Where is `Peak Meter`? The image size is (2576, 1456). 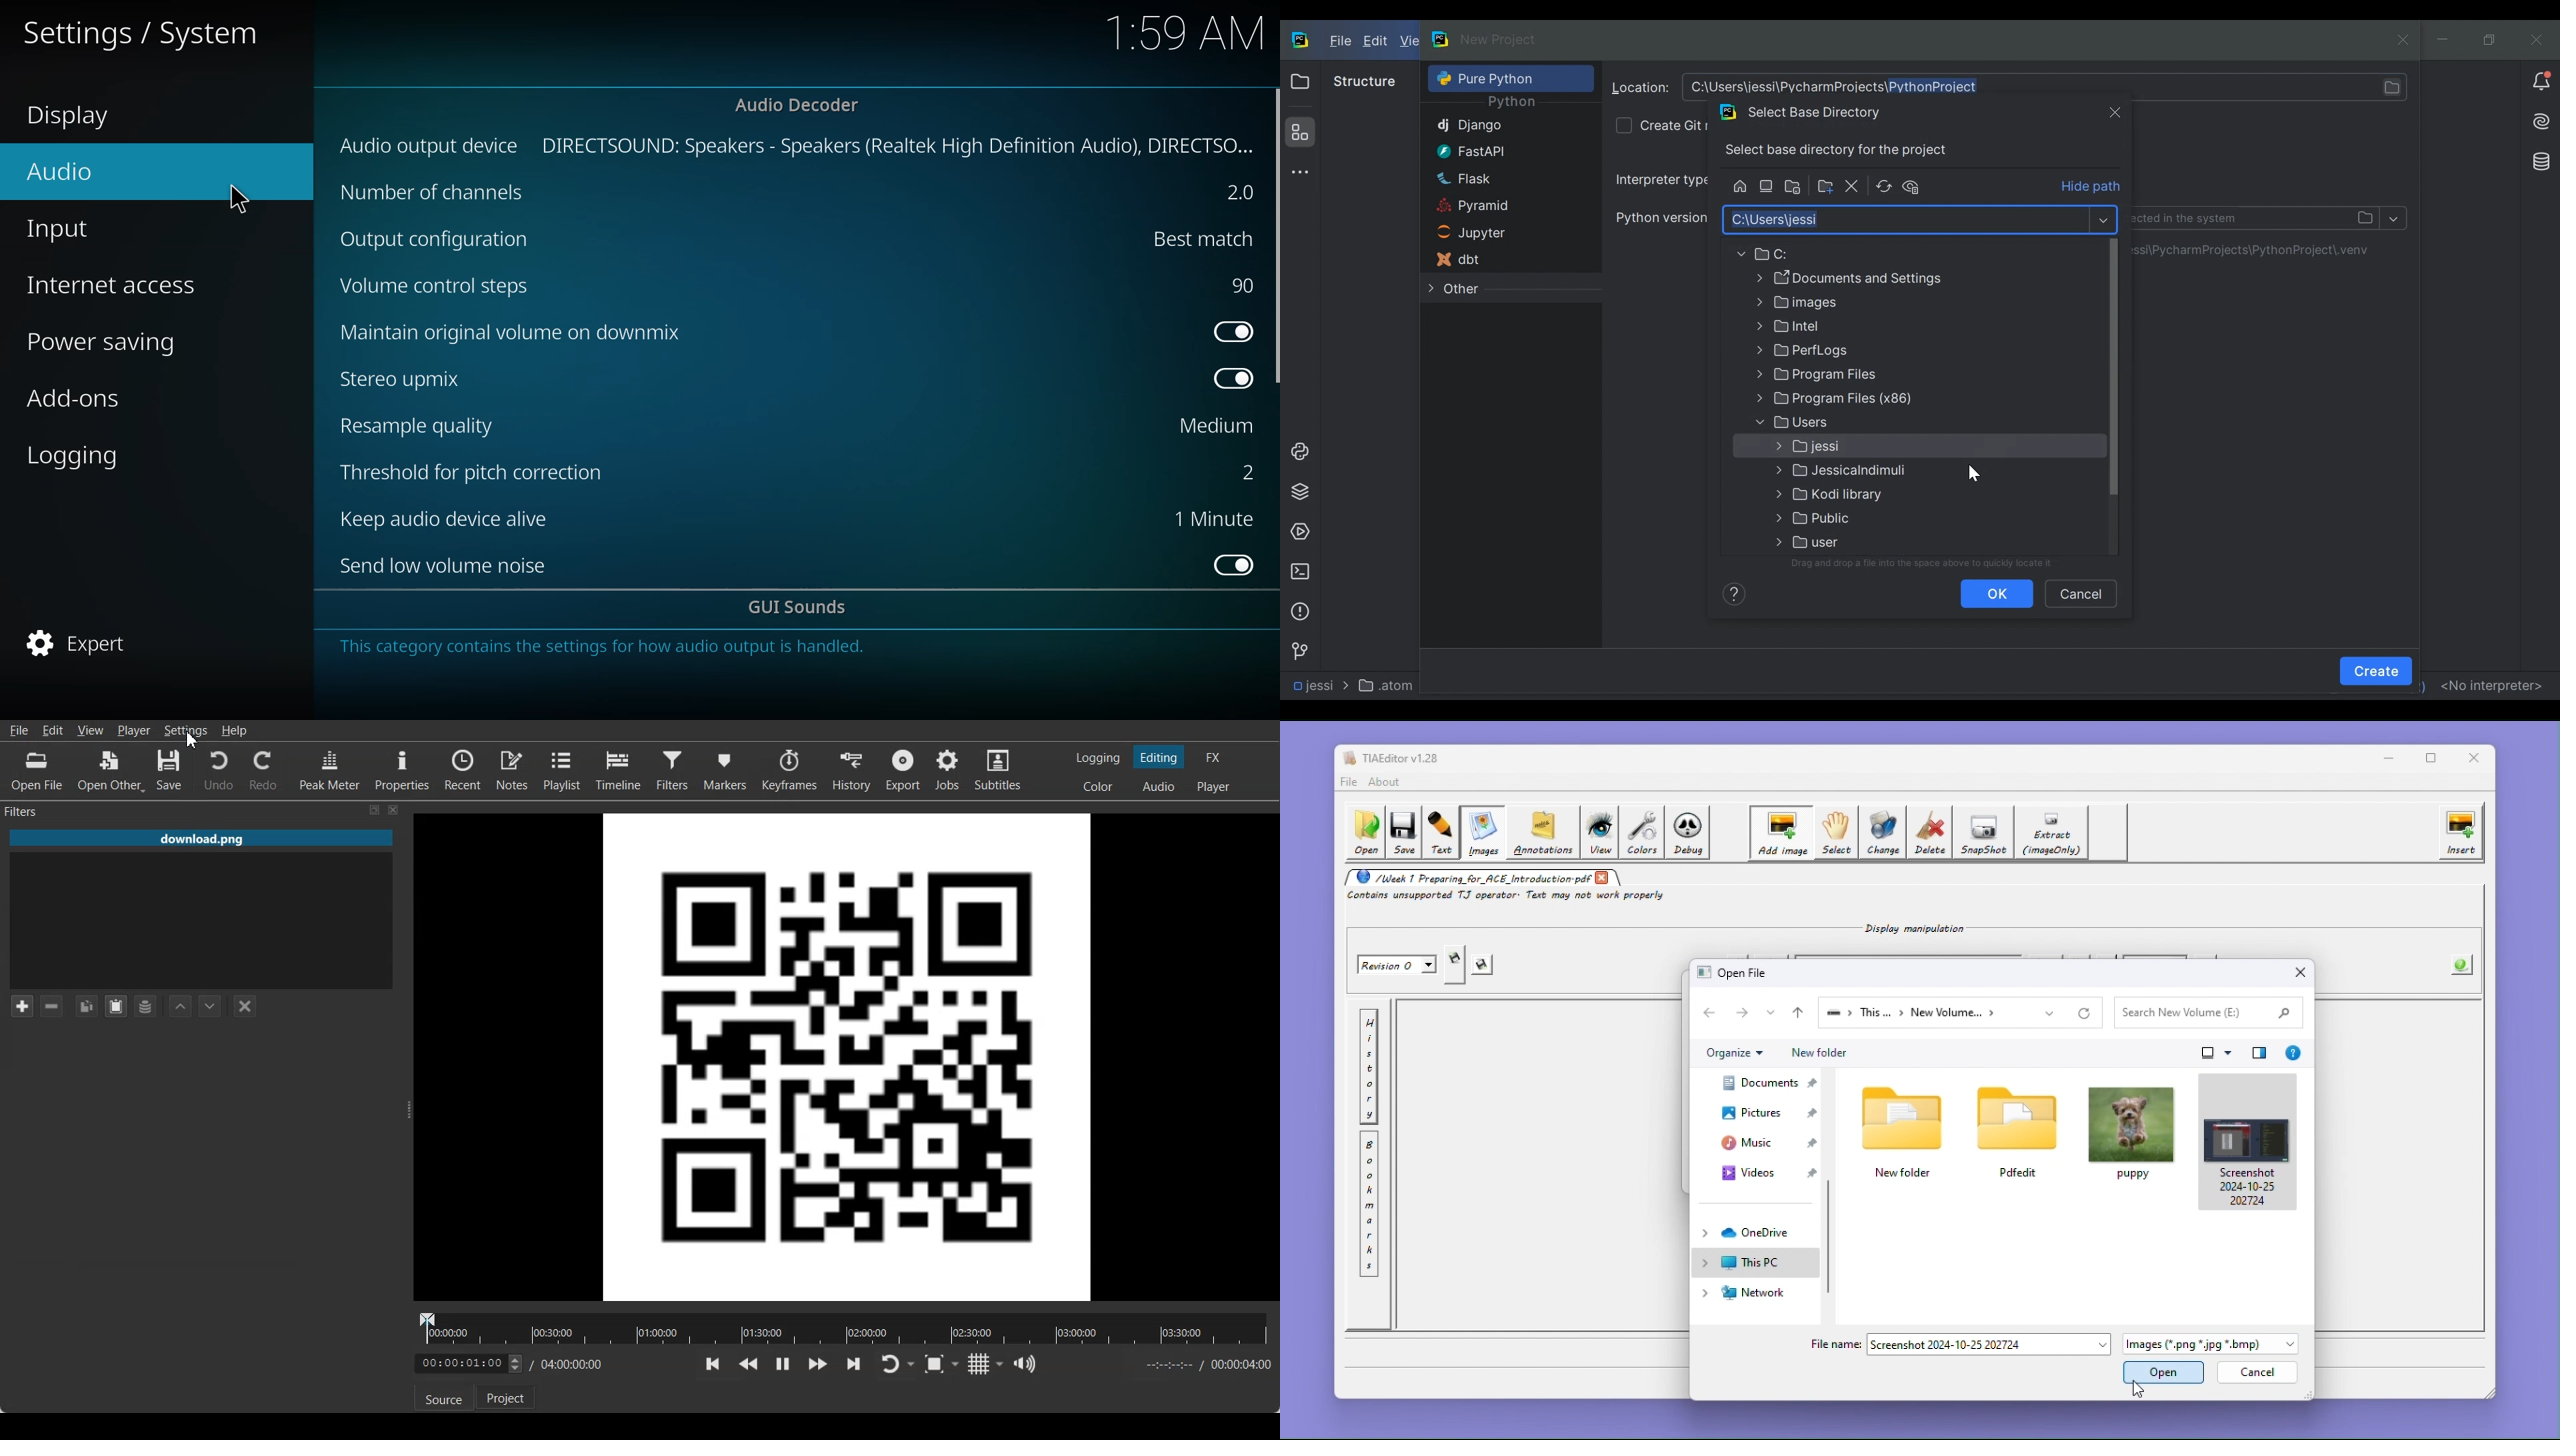 Peak Meter is located at coordinates (330, 768).